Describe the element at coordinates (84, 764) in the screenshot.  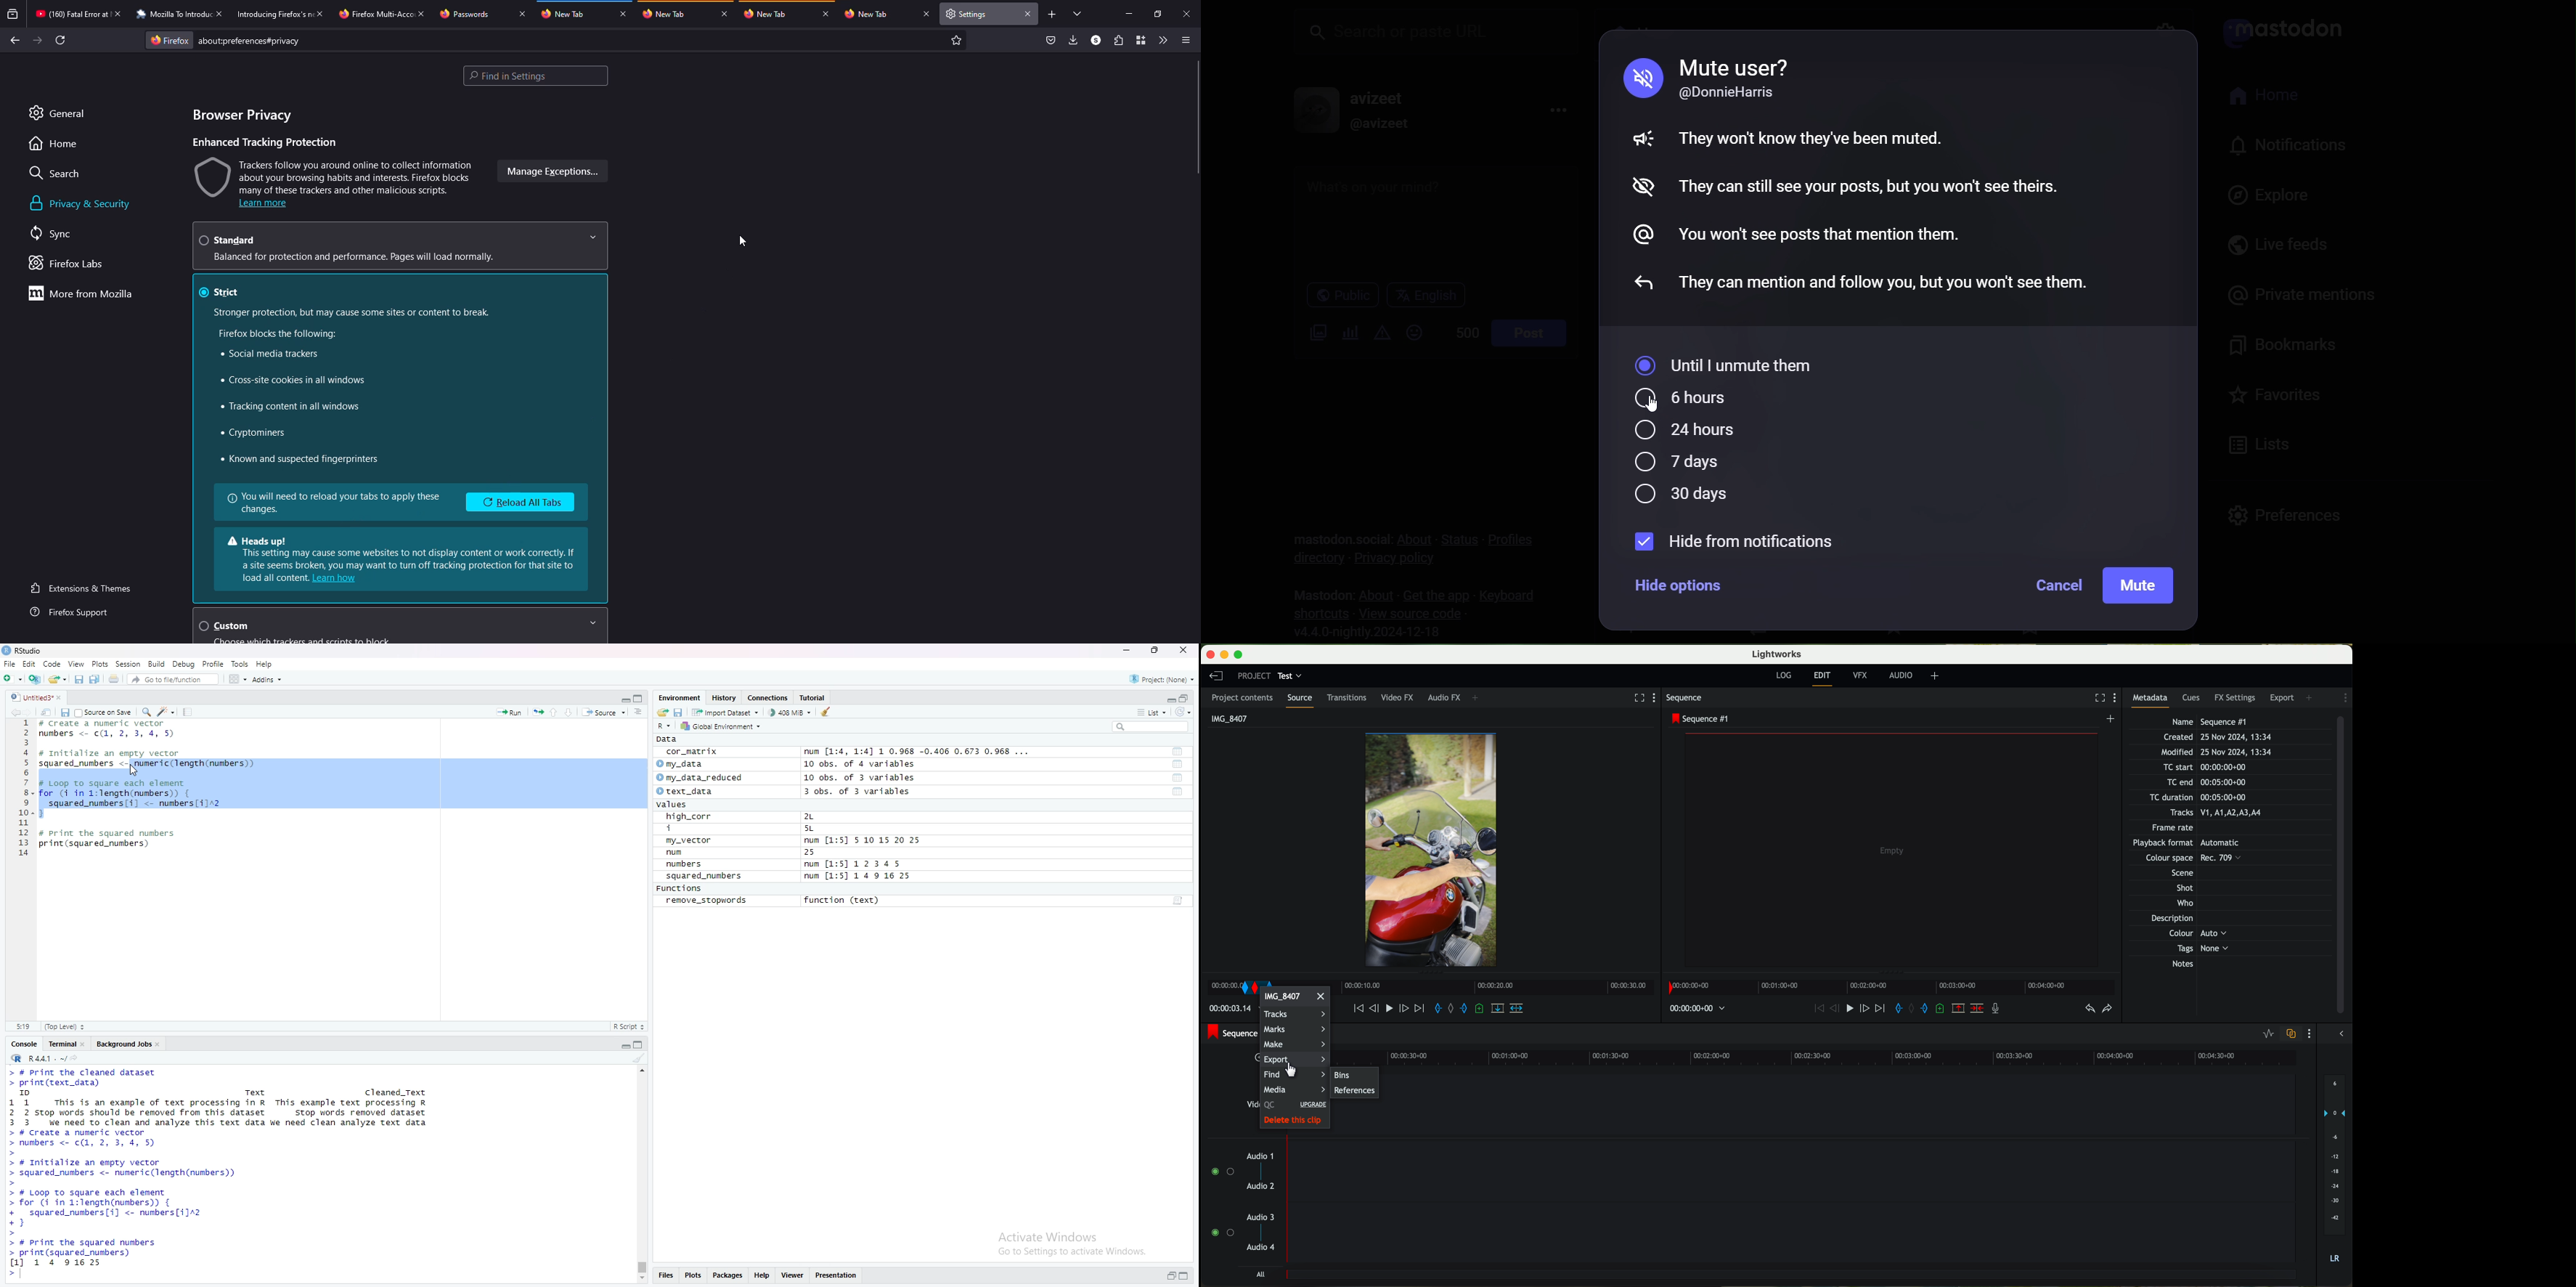
I see `squared_numbers <-` at that location.